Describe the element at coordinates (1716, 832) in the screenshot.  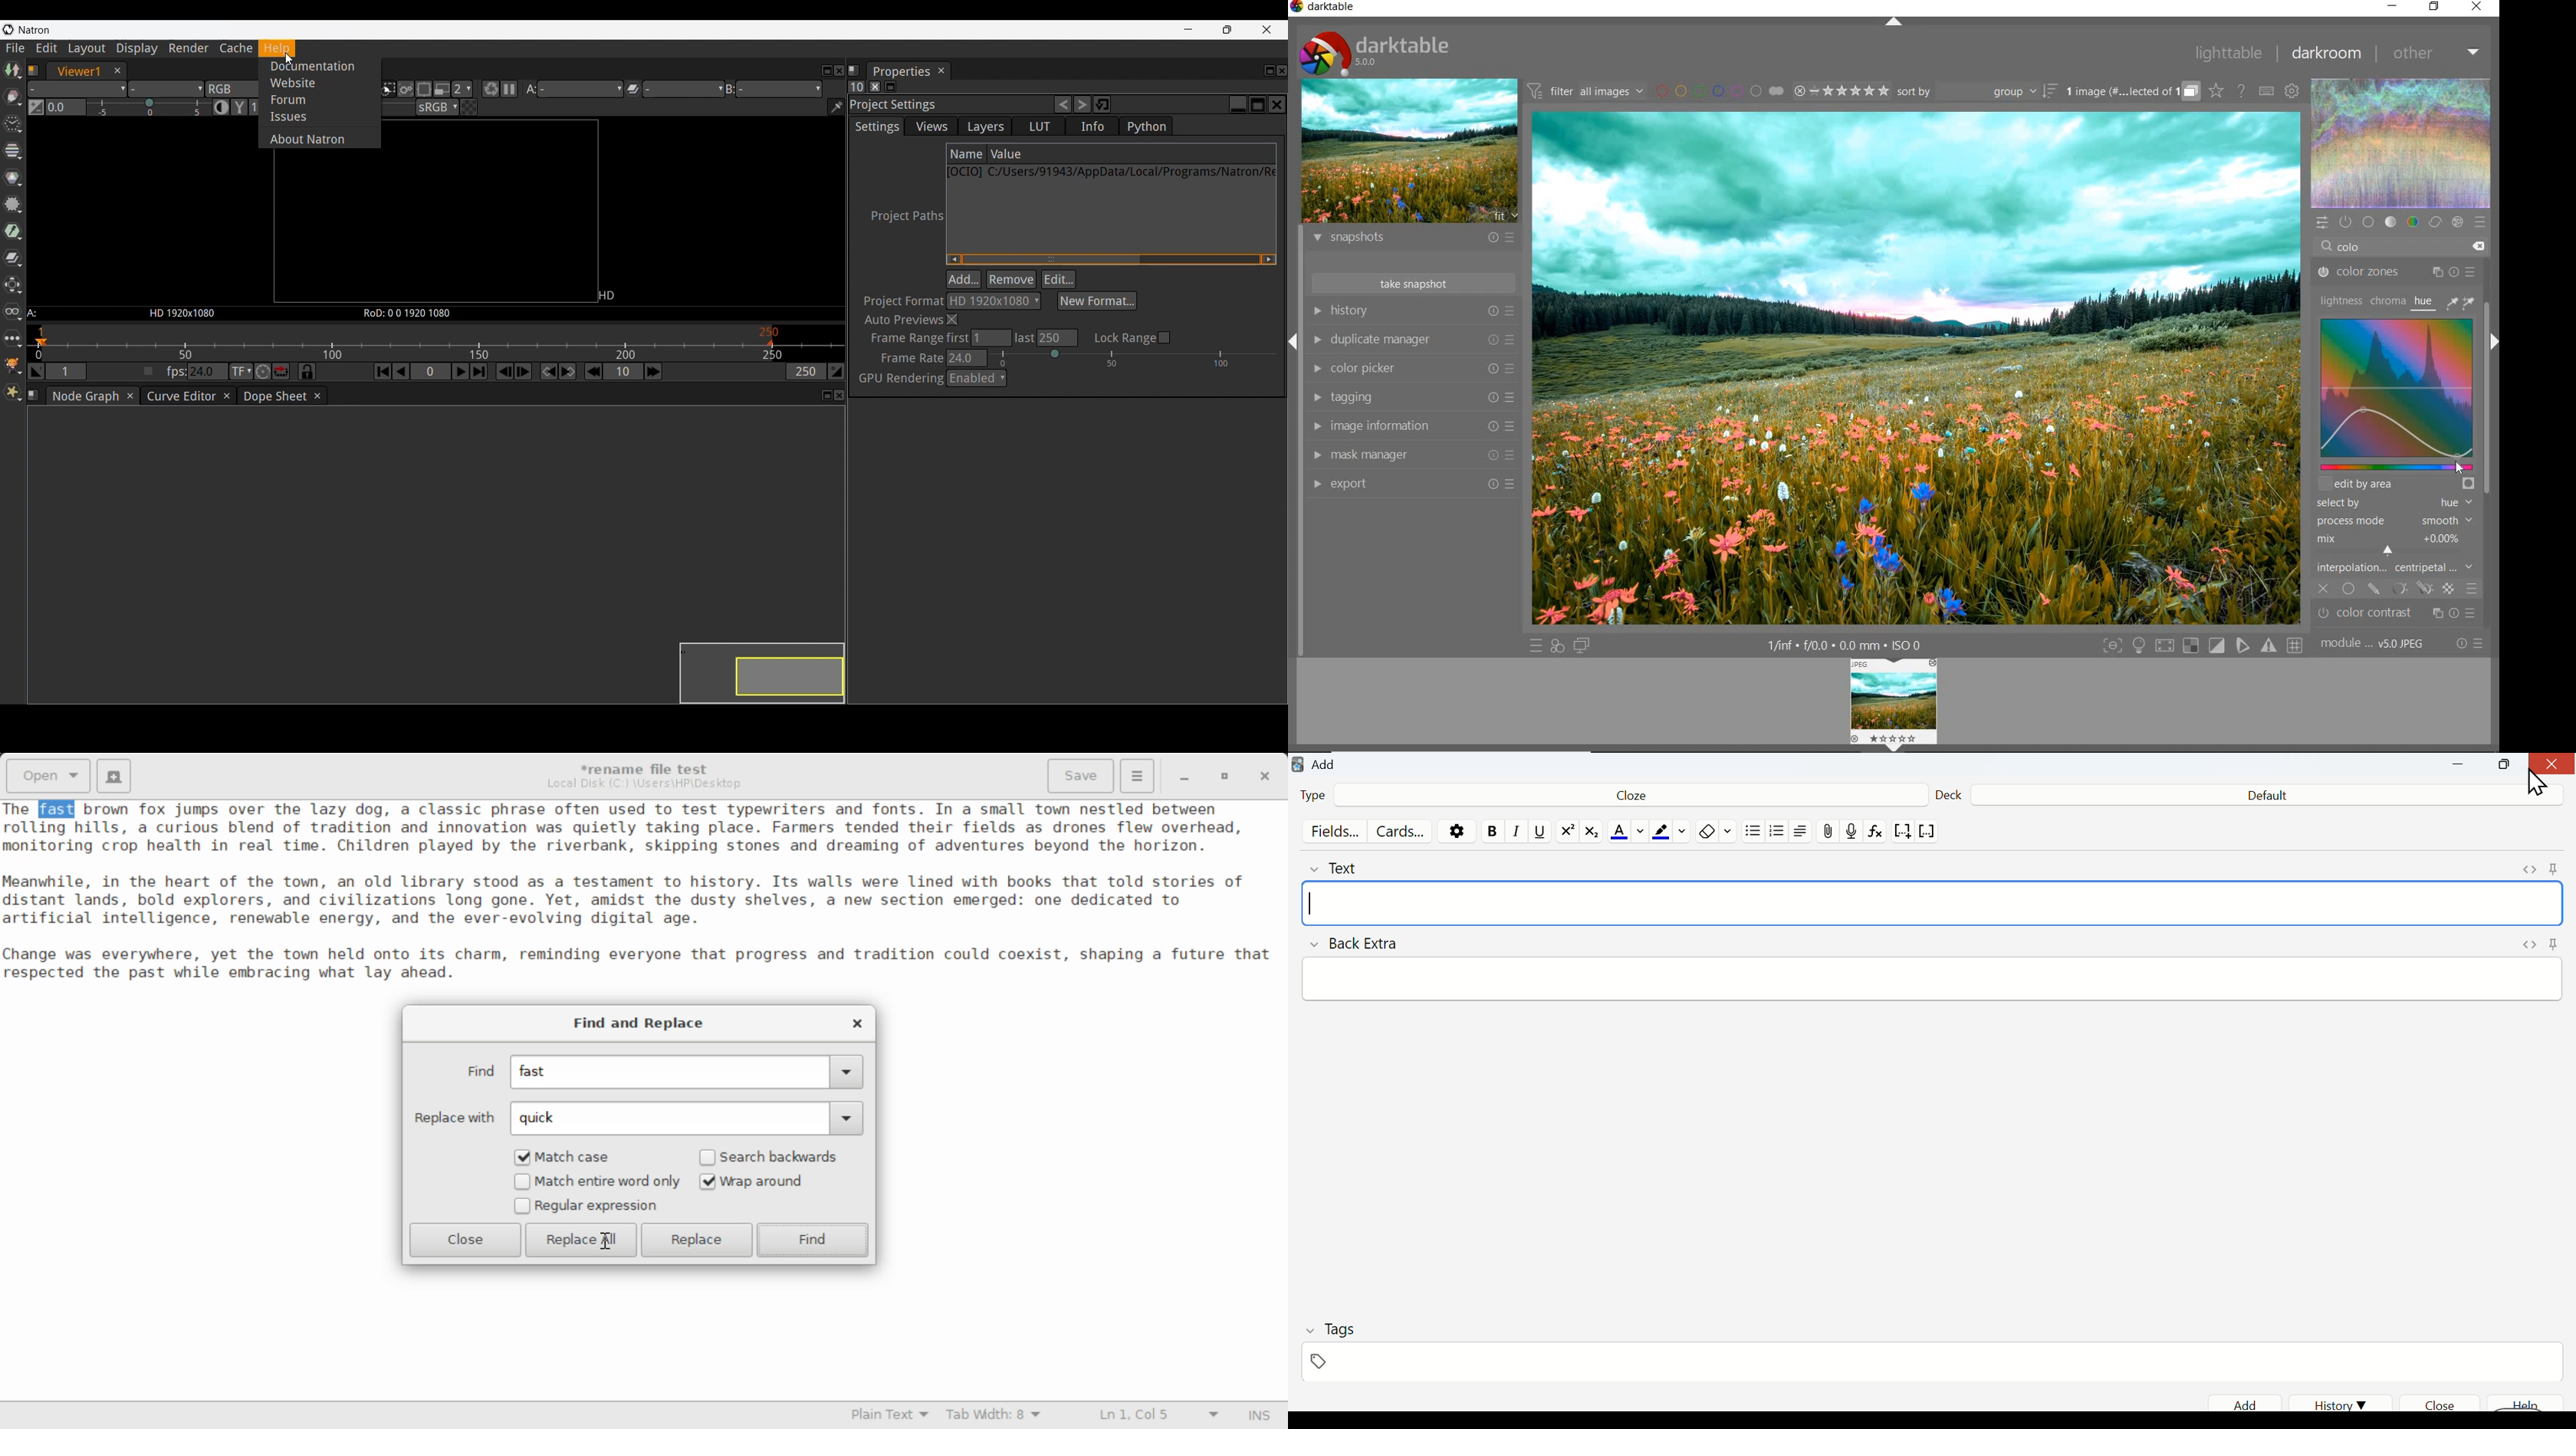
I see `Eraser` at that location.